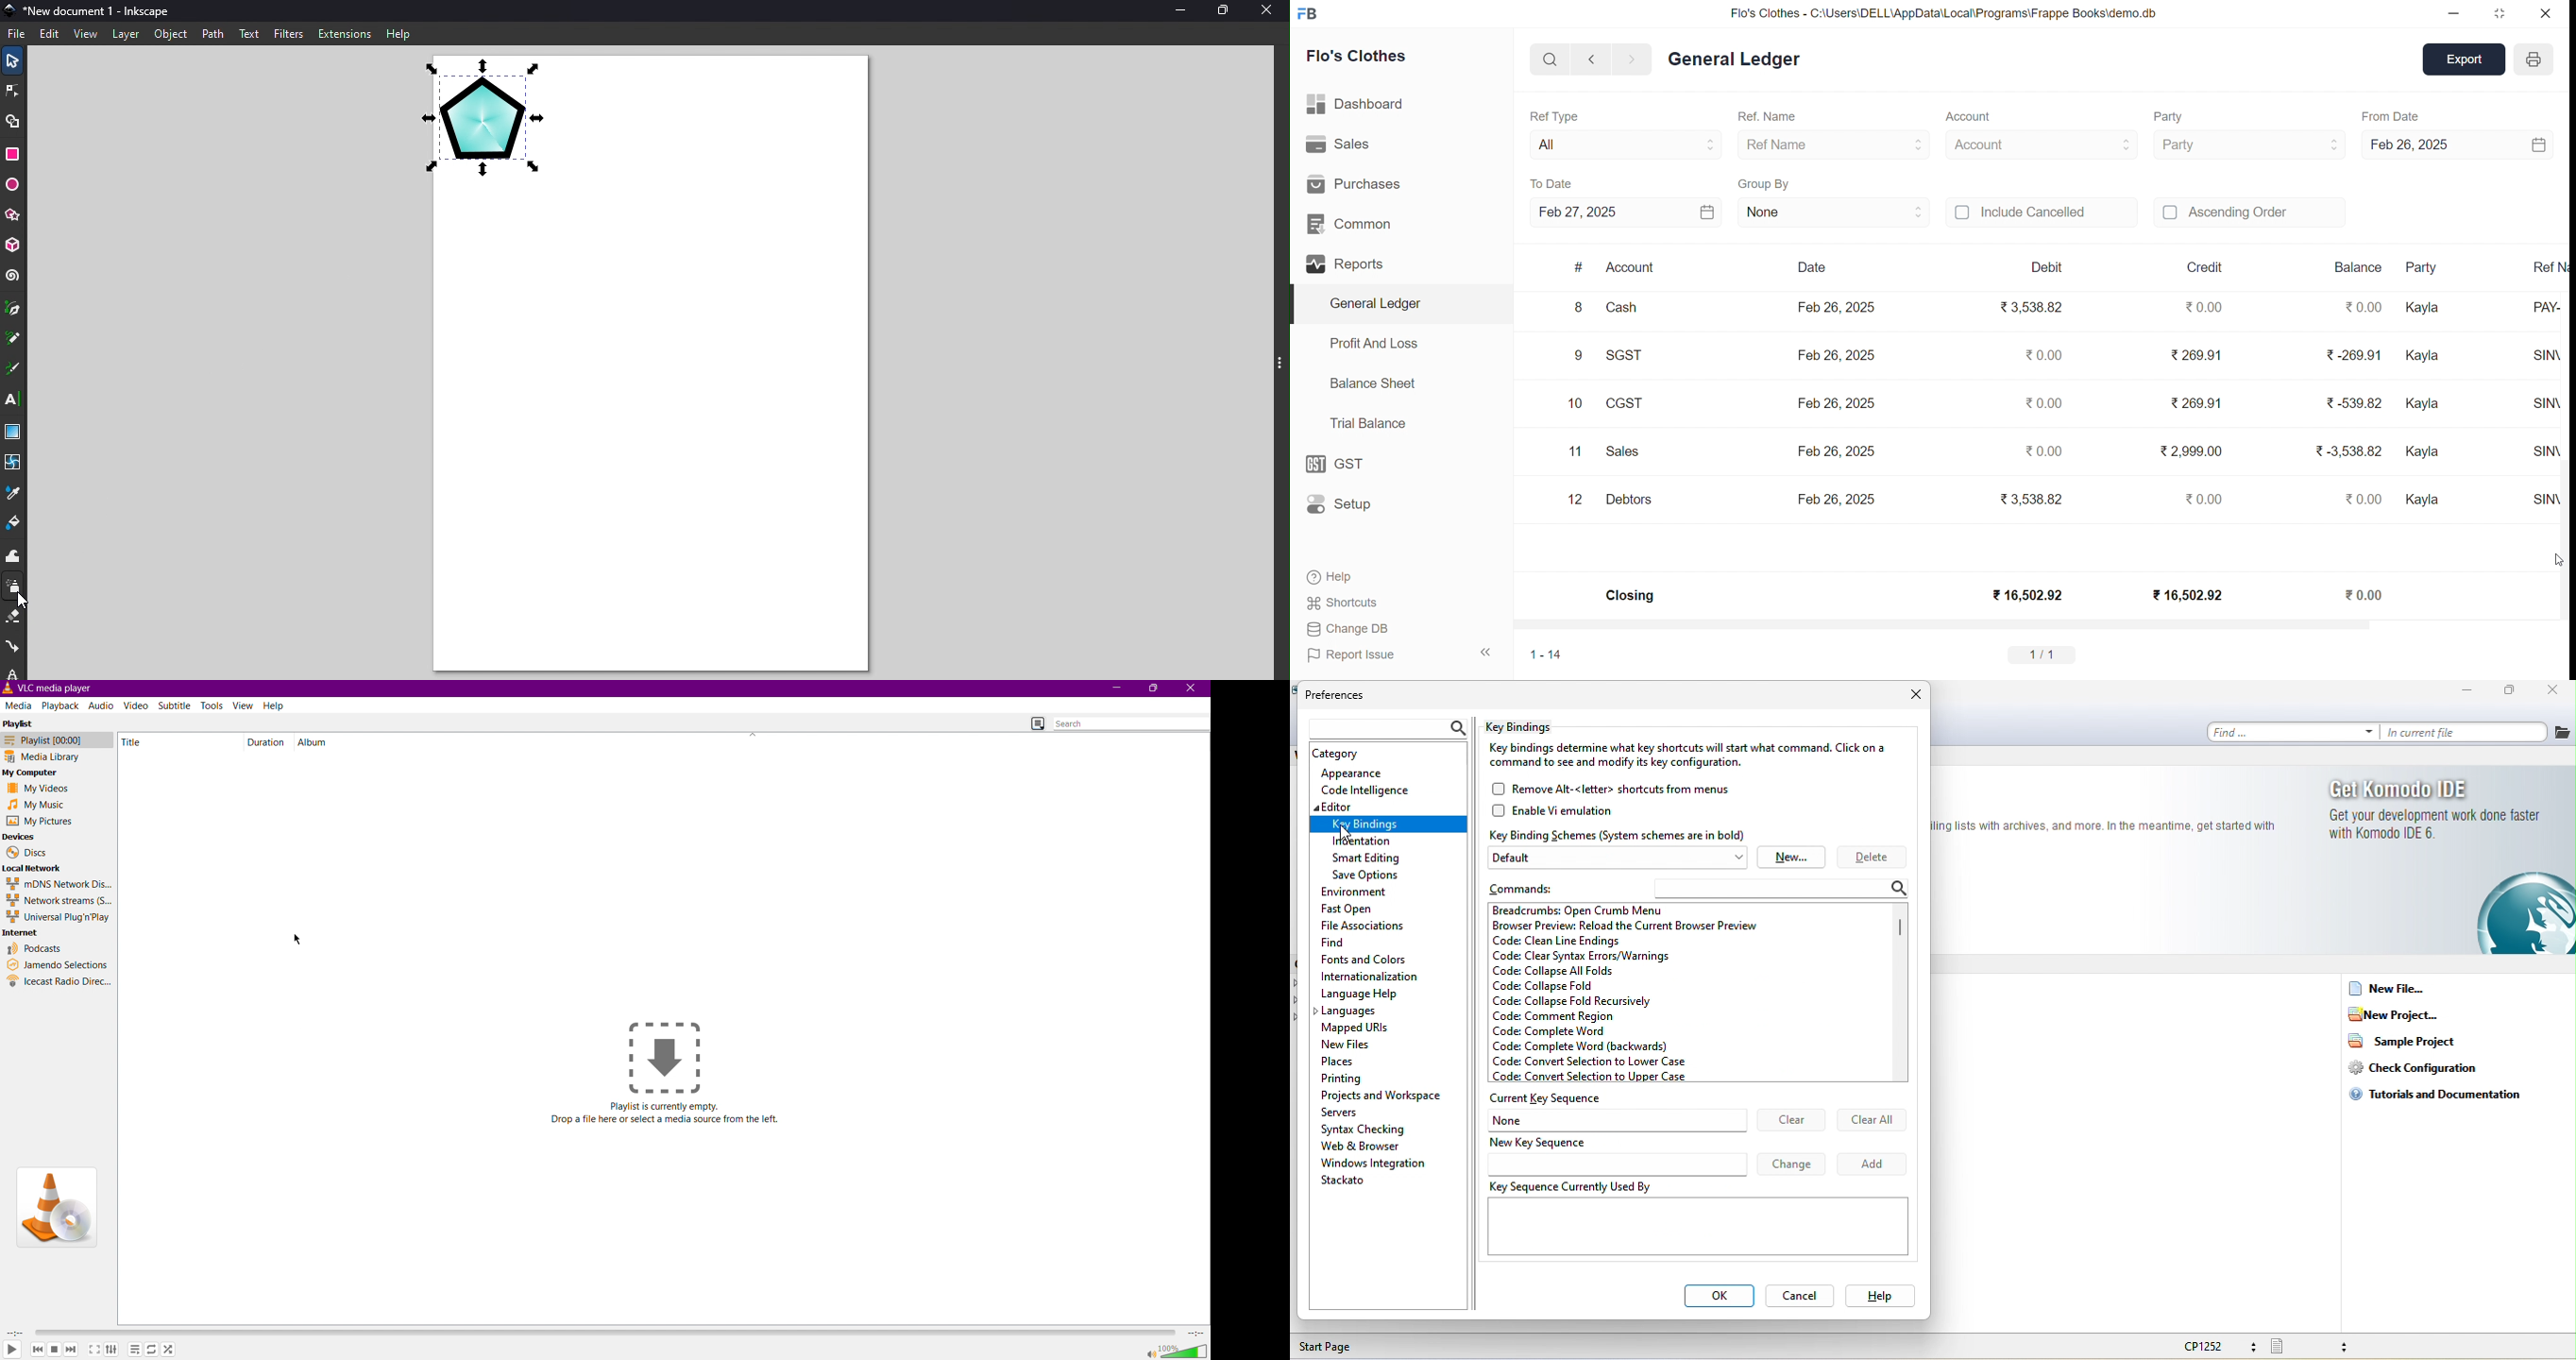 This screenshot has height=1372, width=2576. I want to click on ₹ -261.91, so click(2352, 357).